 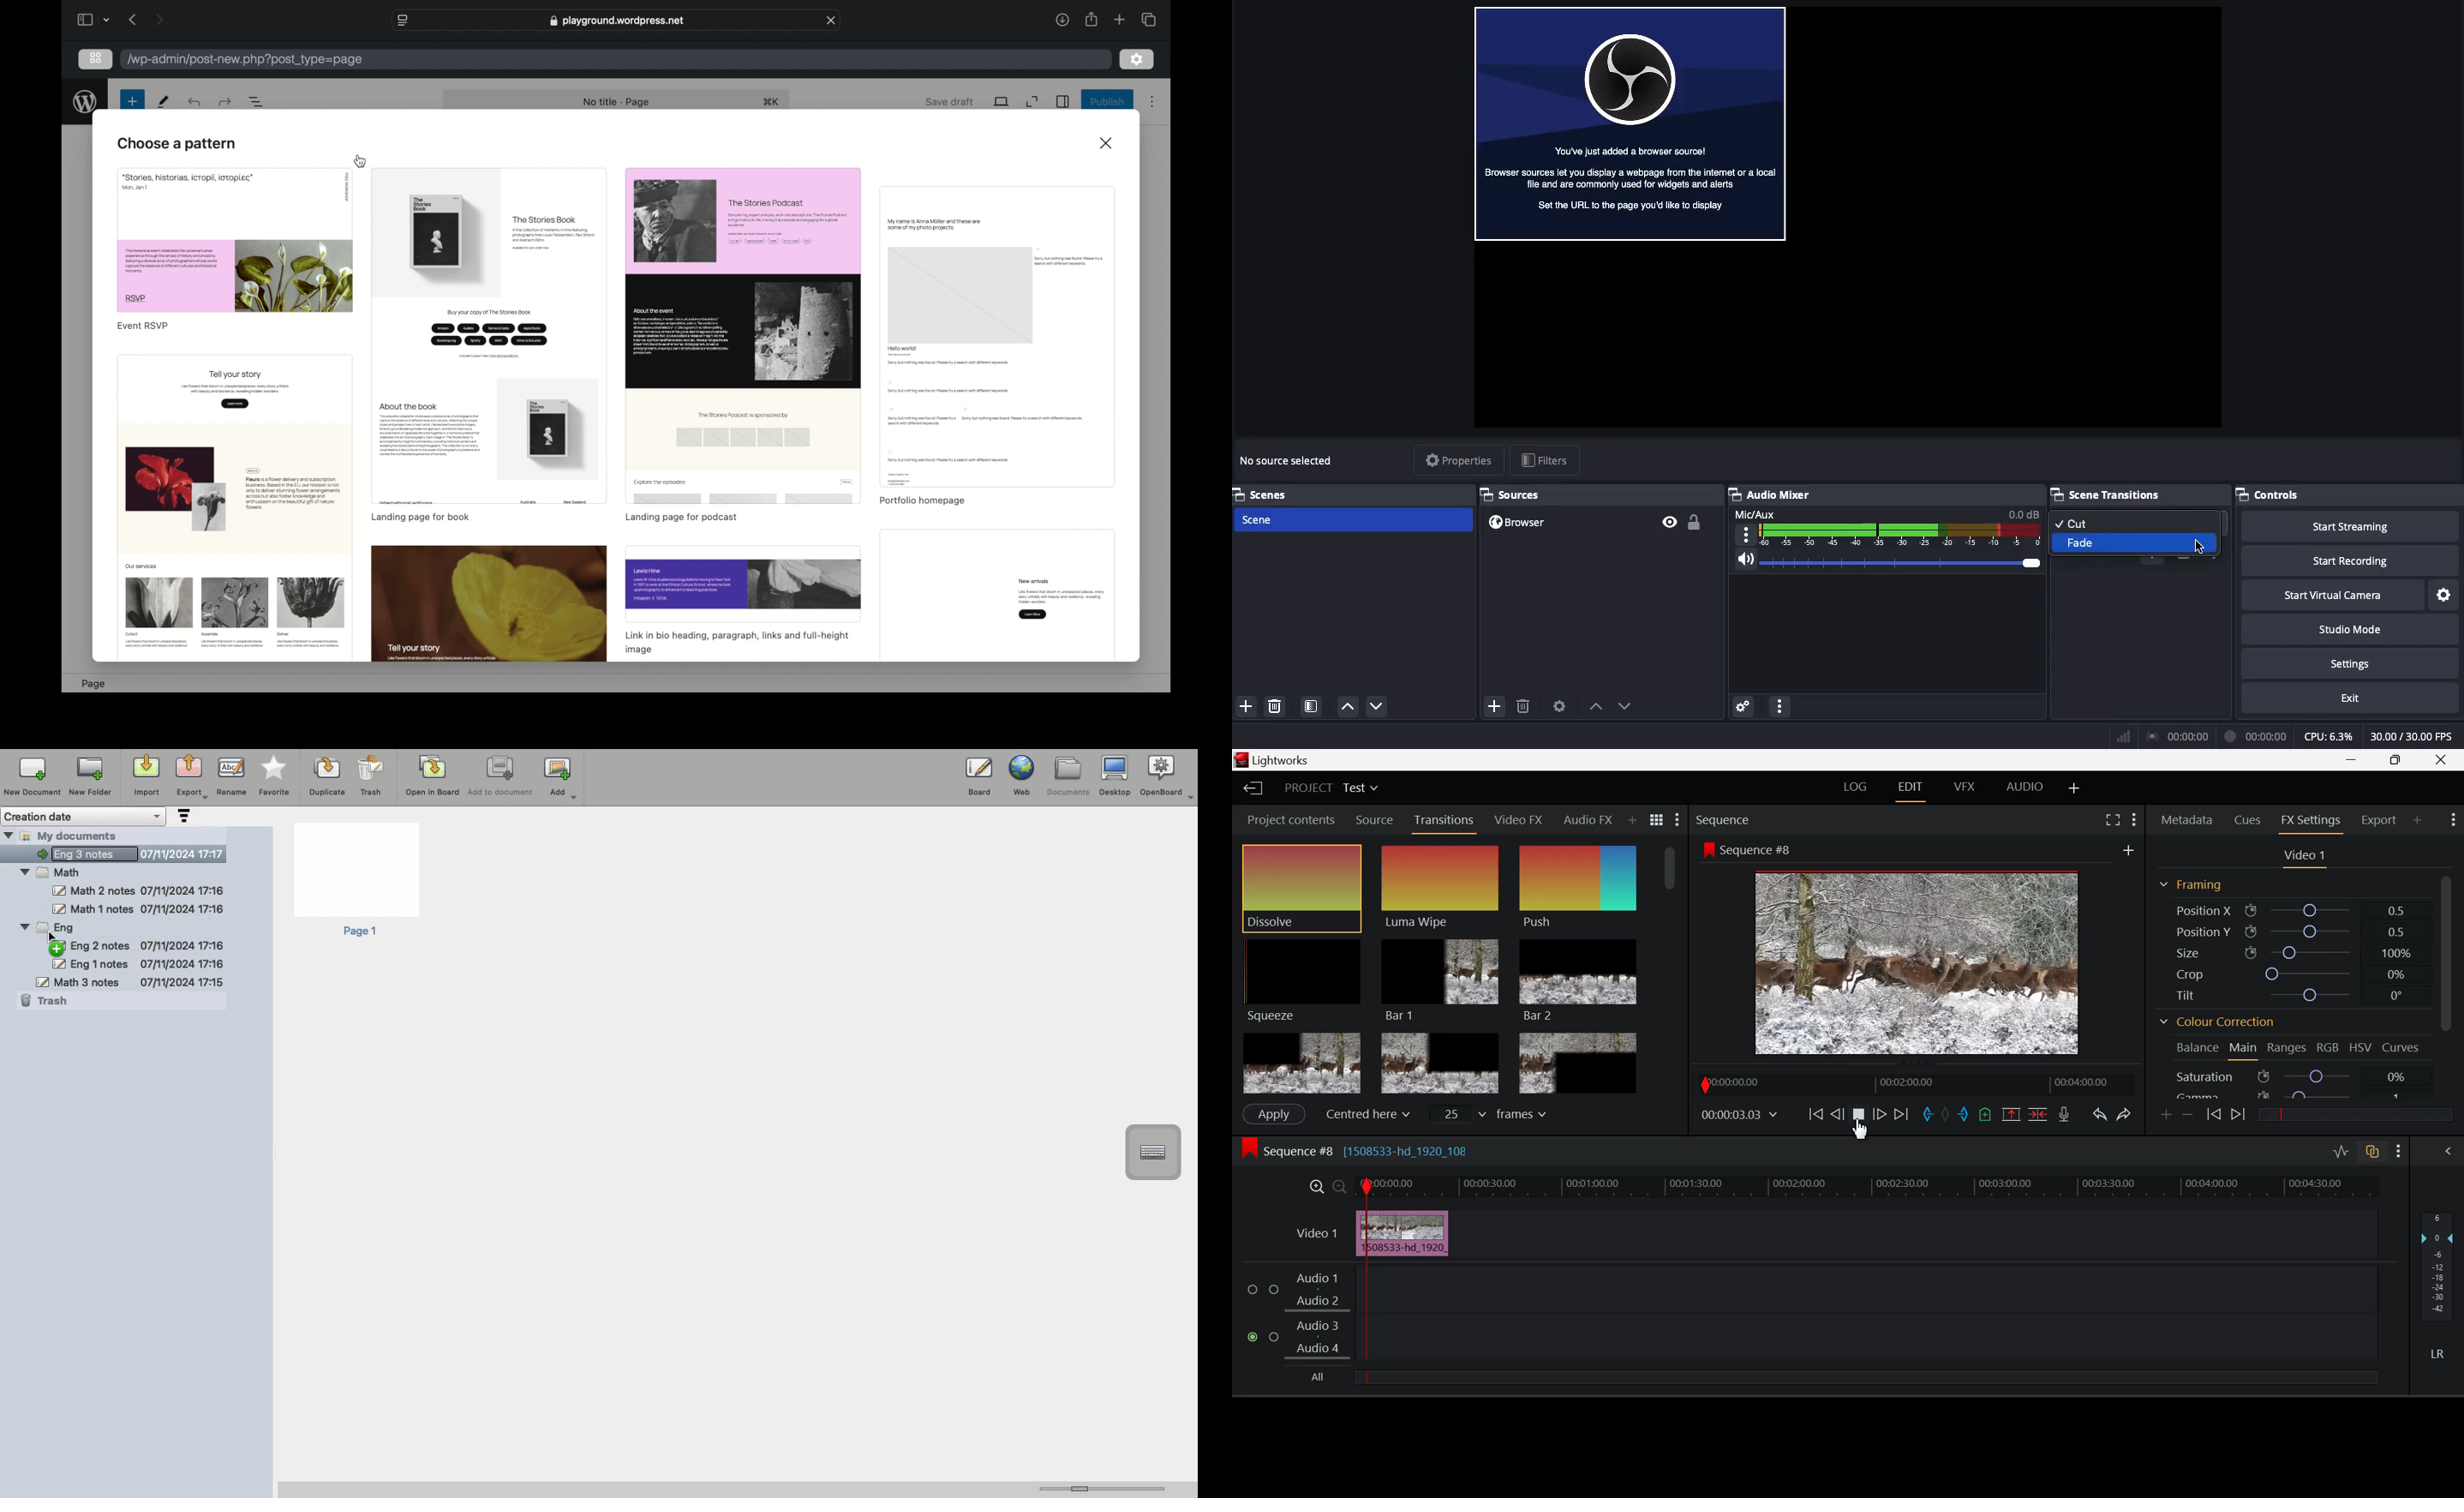 I want to click on Visible , so click(x=1669, y=522).